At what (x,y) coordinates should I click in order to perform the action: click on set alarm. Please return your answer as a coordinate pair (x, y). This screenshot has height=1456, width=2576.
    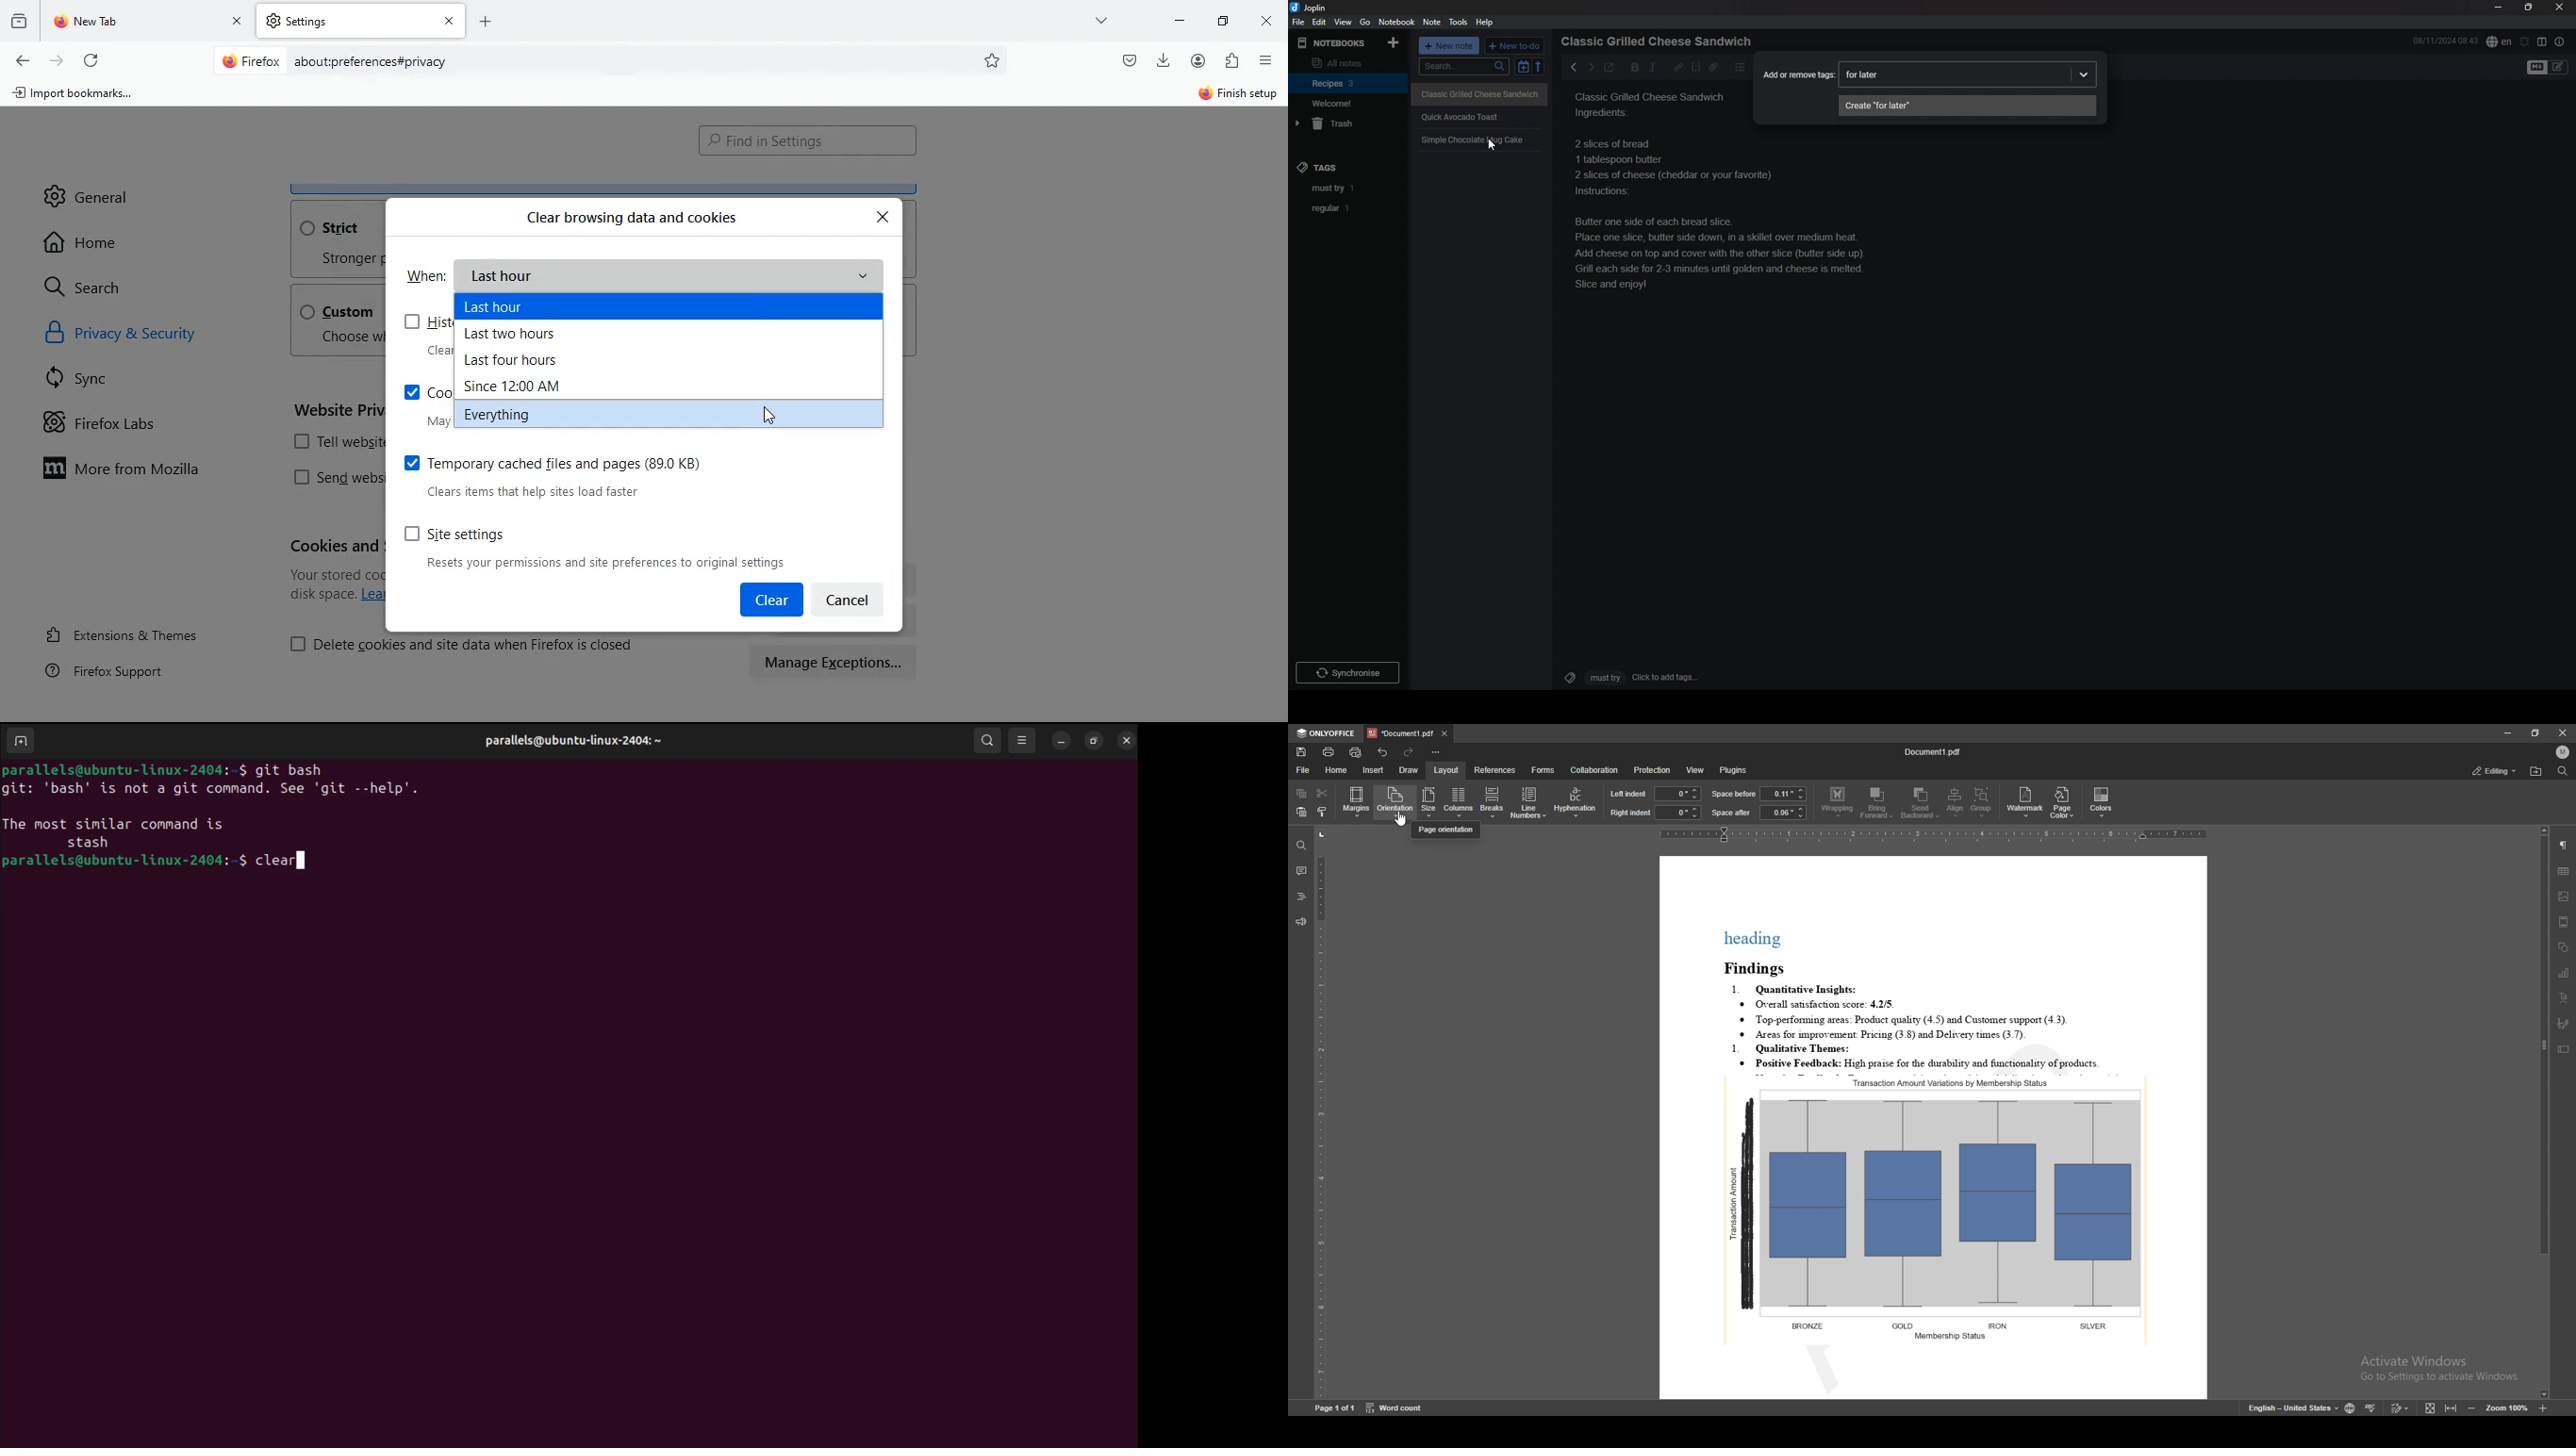
    Looking at the image, I should click on (2525, 41).